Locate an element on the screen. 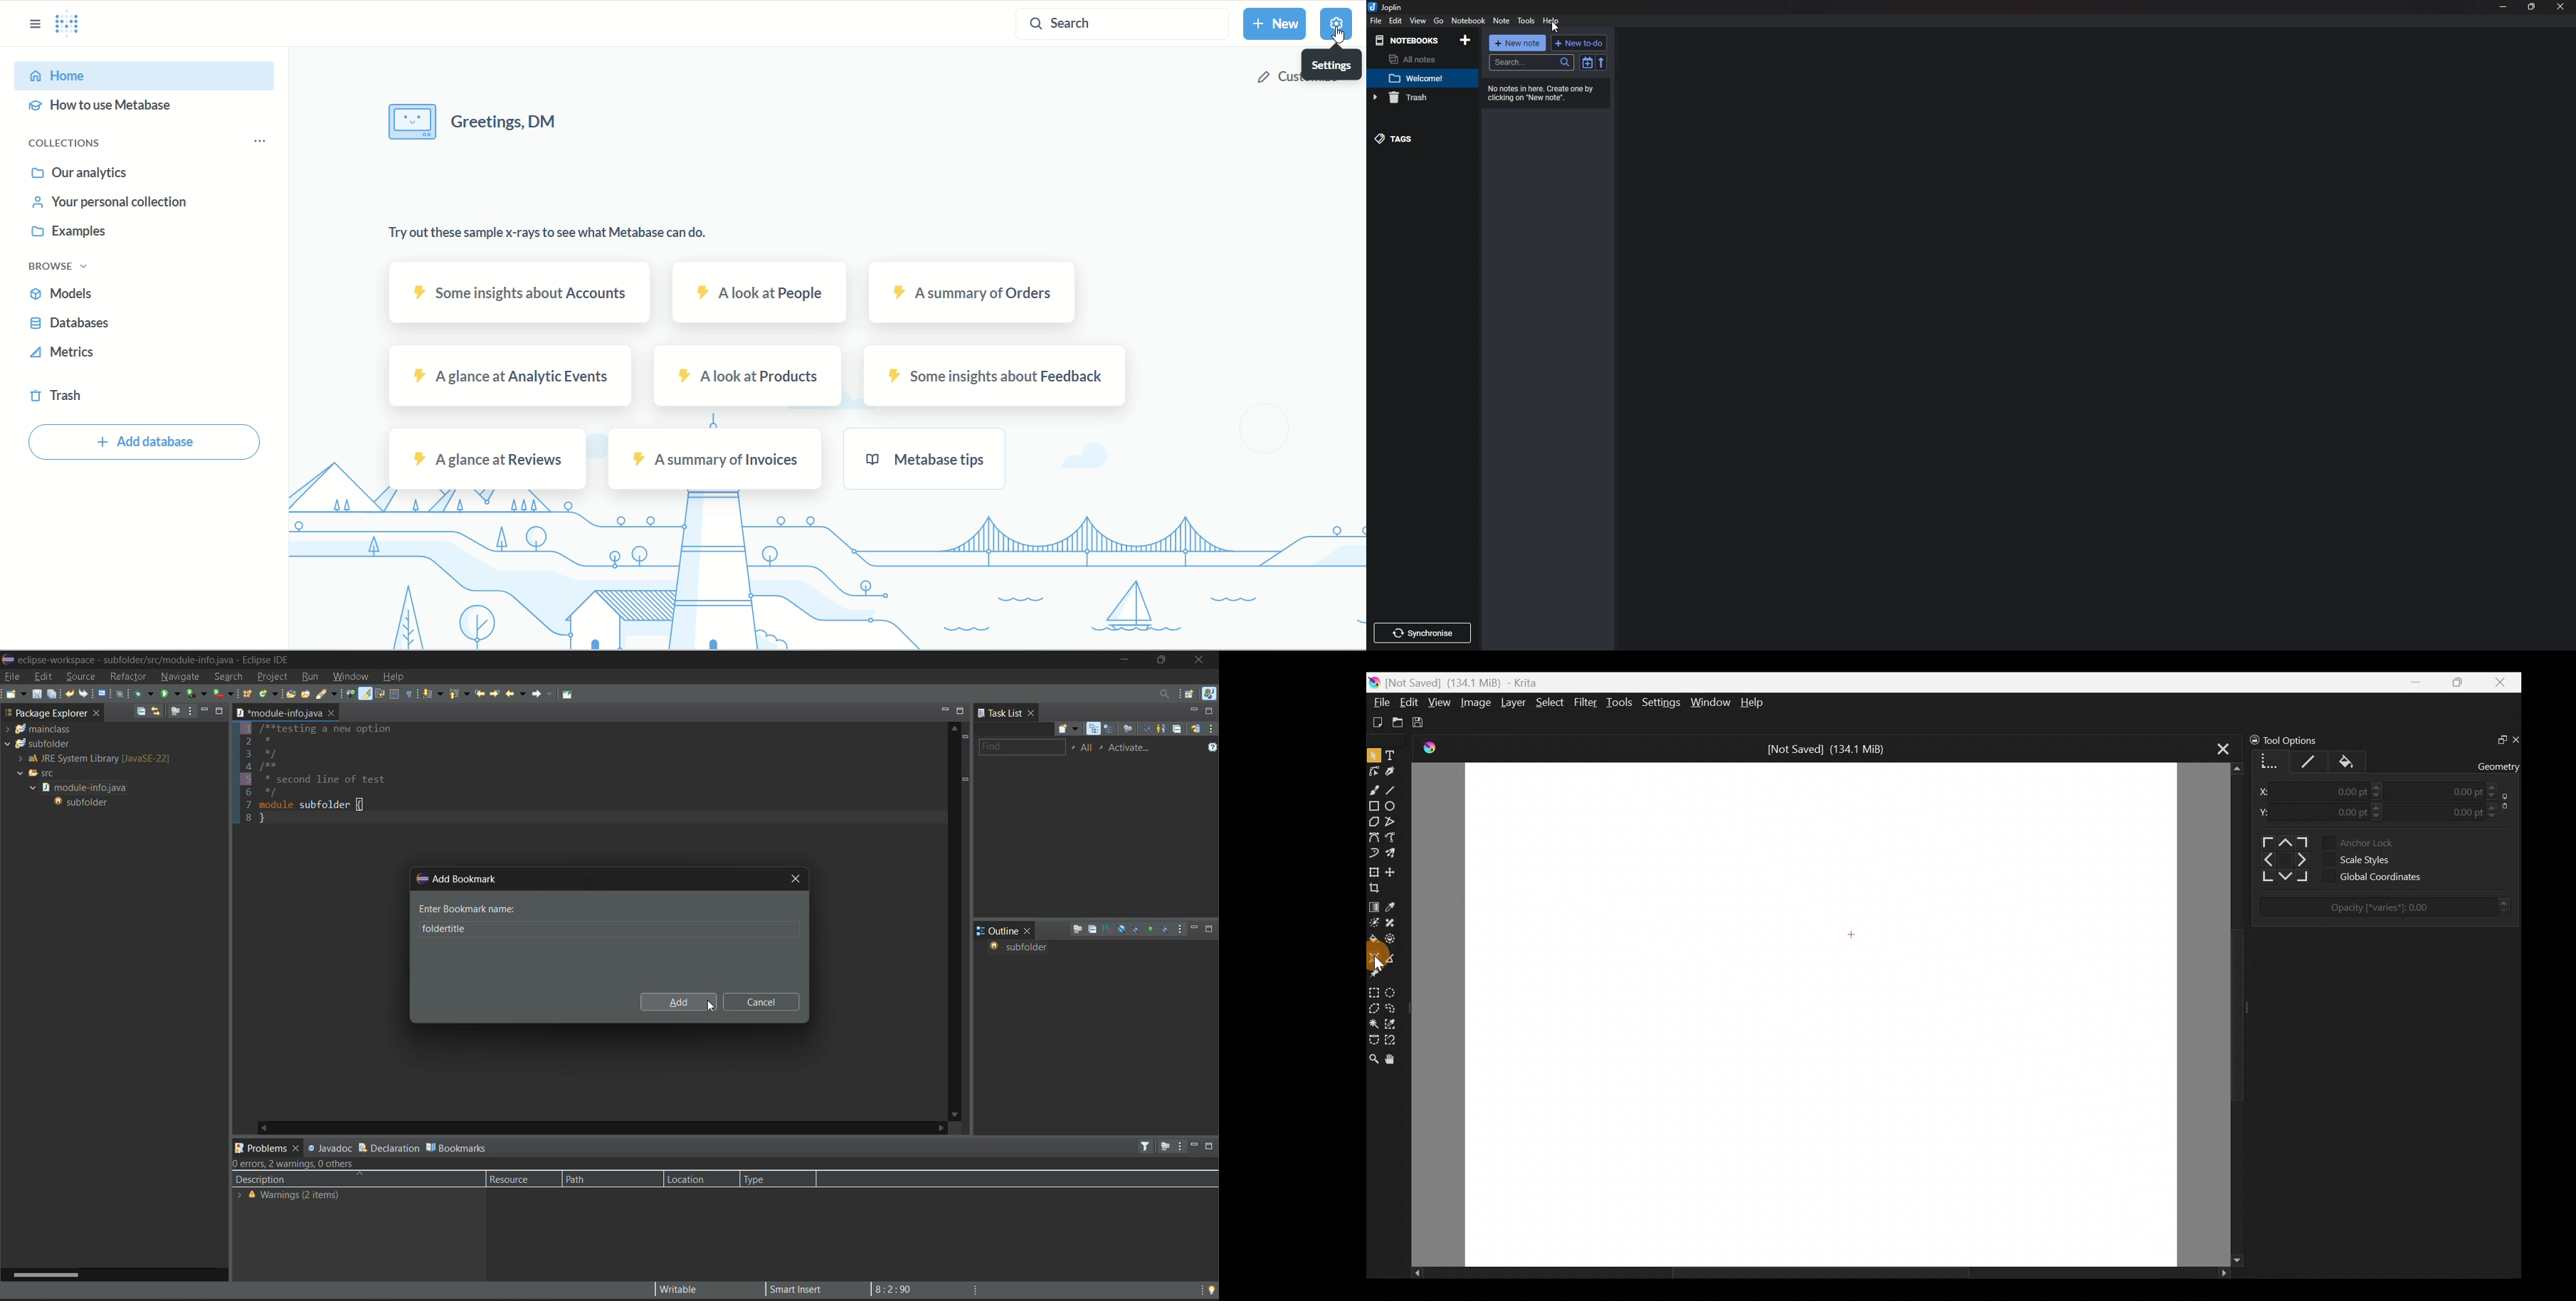 This screenshot has width=2576, height=1316. New note is located at coordinates (1517, 43).